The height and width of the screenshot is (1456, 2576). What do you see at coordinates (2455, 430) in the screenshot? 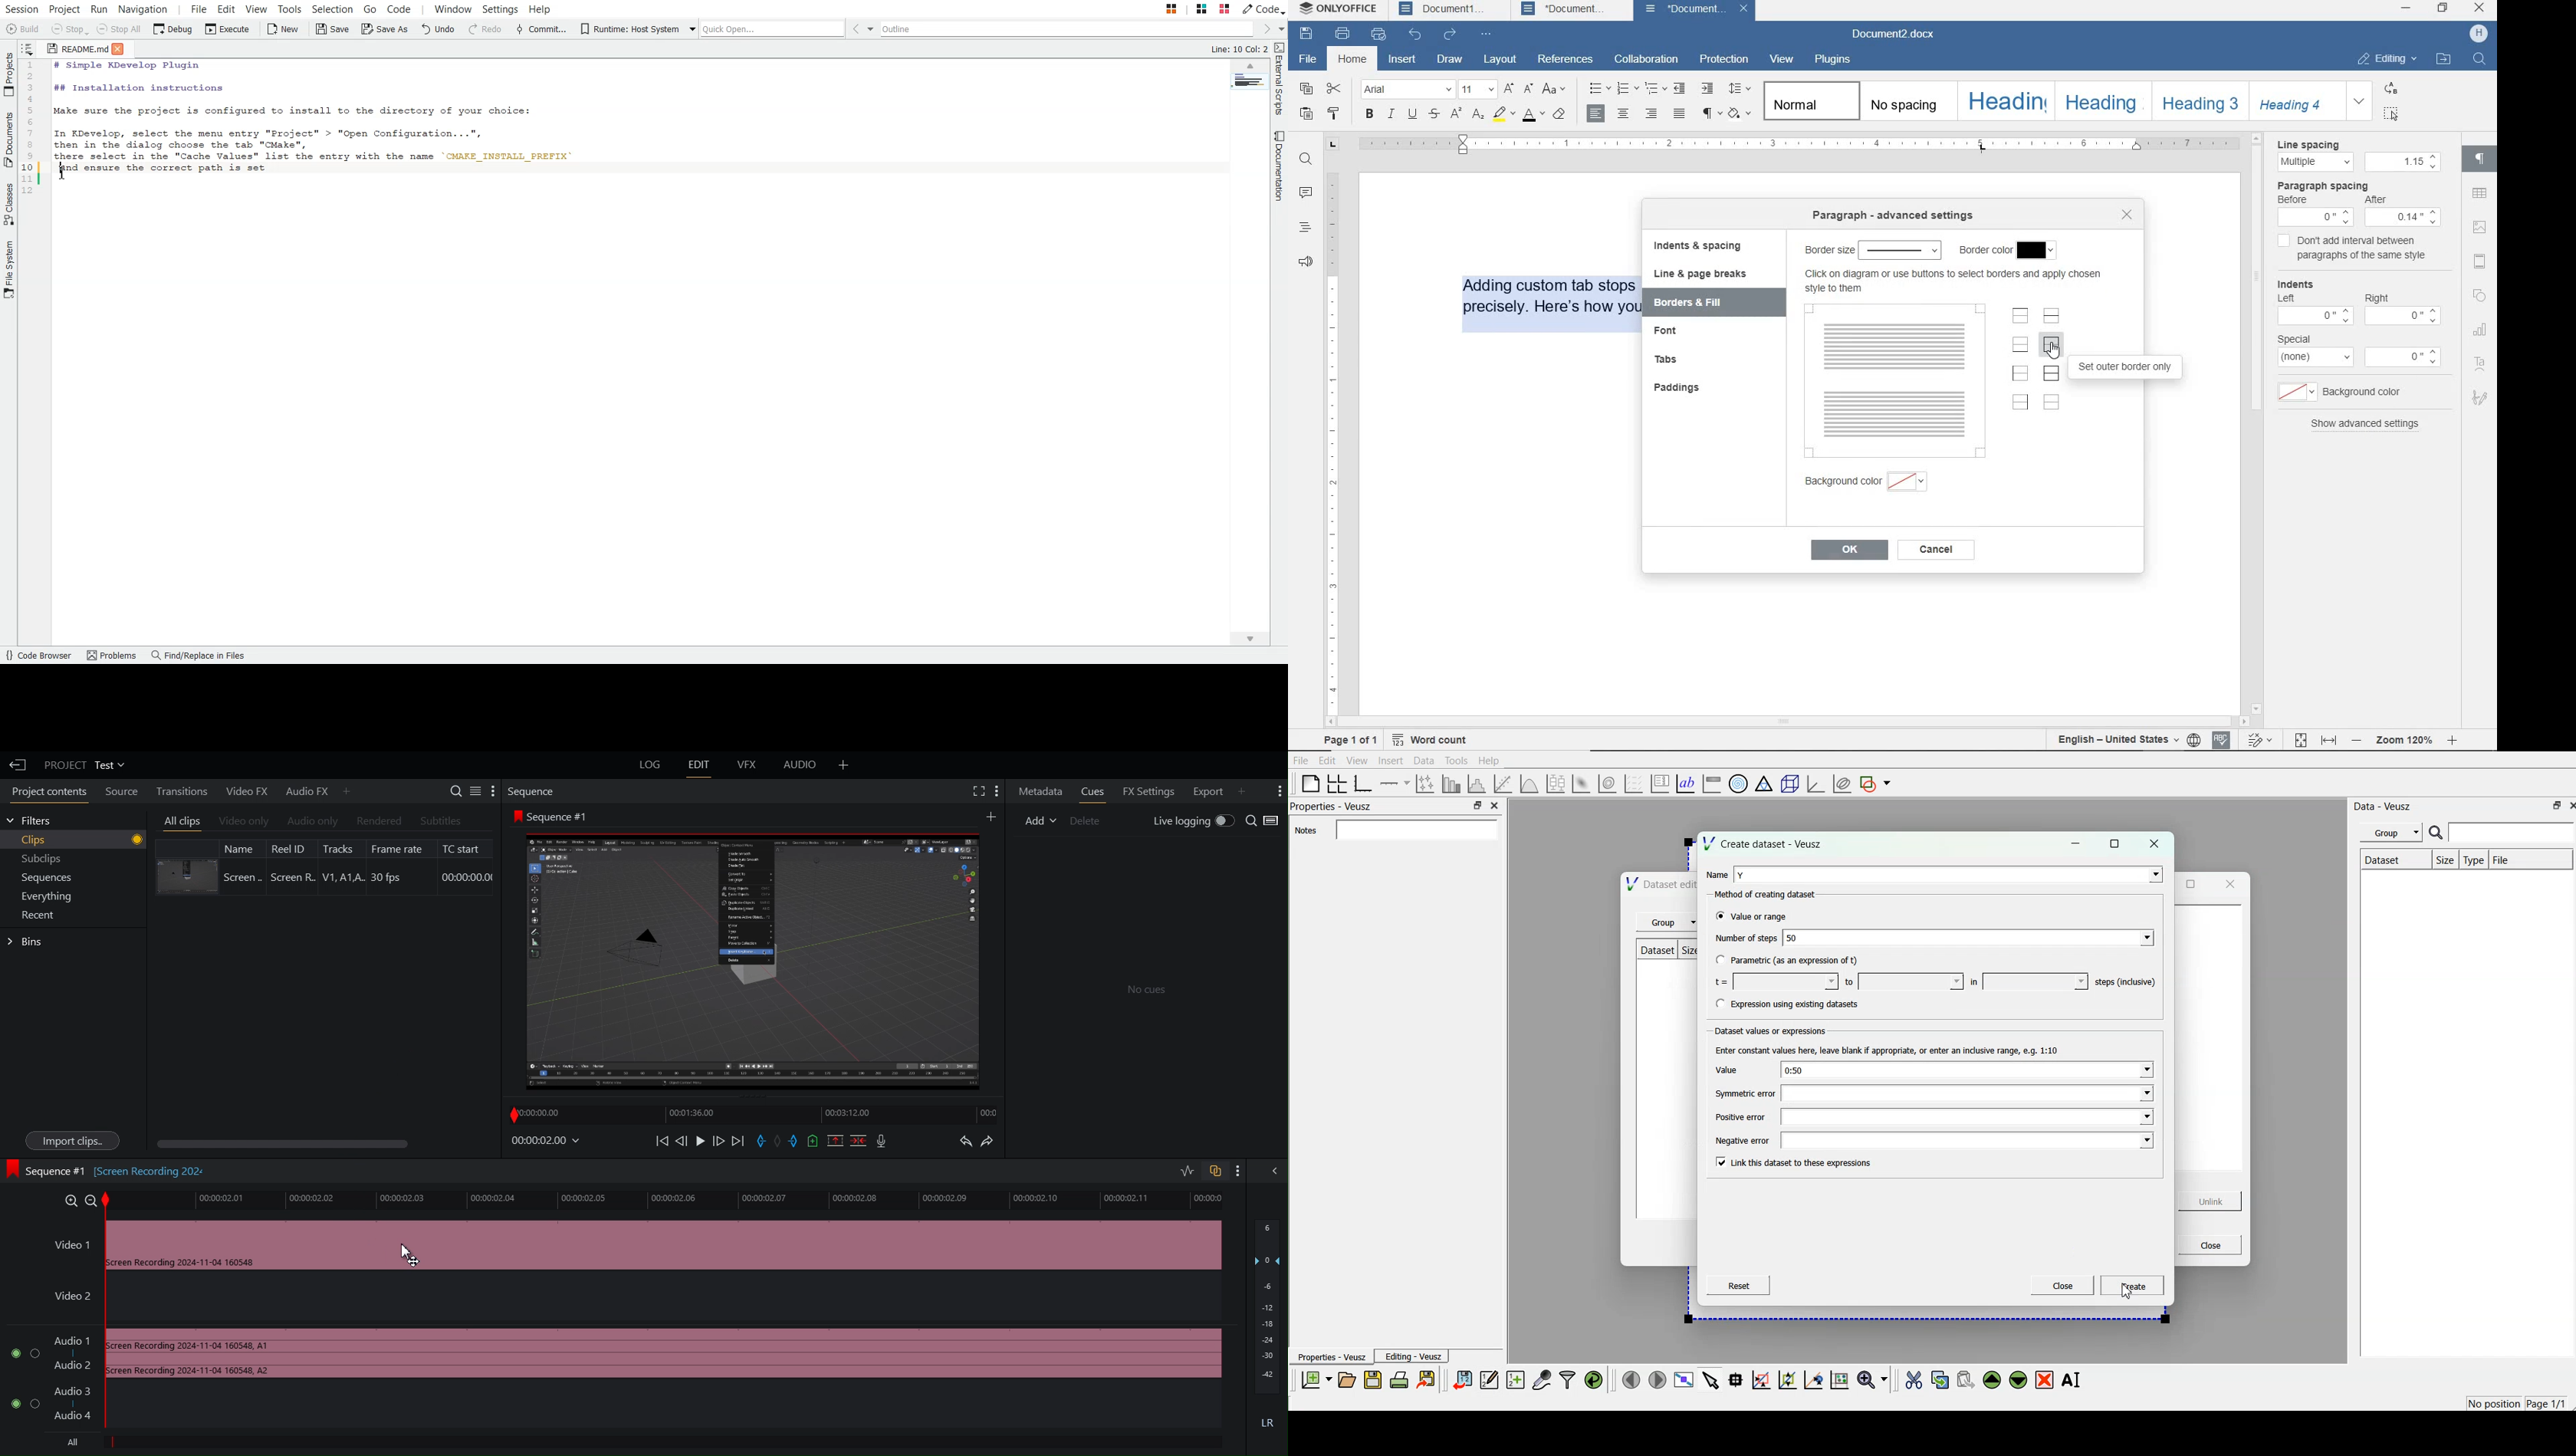
I see `scrollbar` at bounding box center [2455, 430].